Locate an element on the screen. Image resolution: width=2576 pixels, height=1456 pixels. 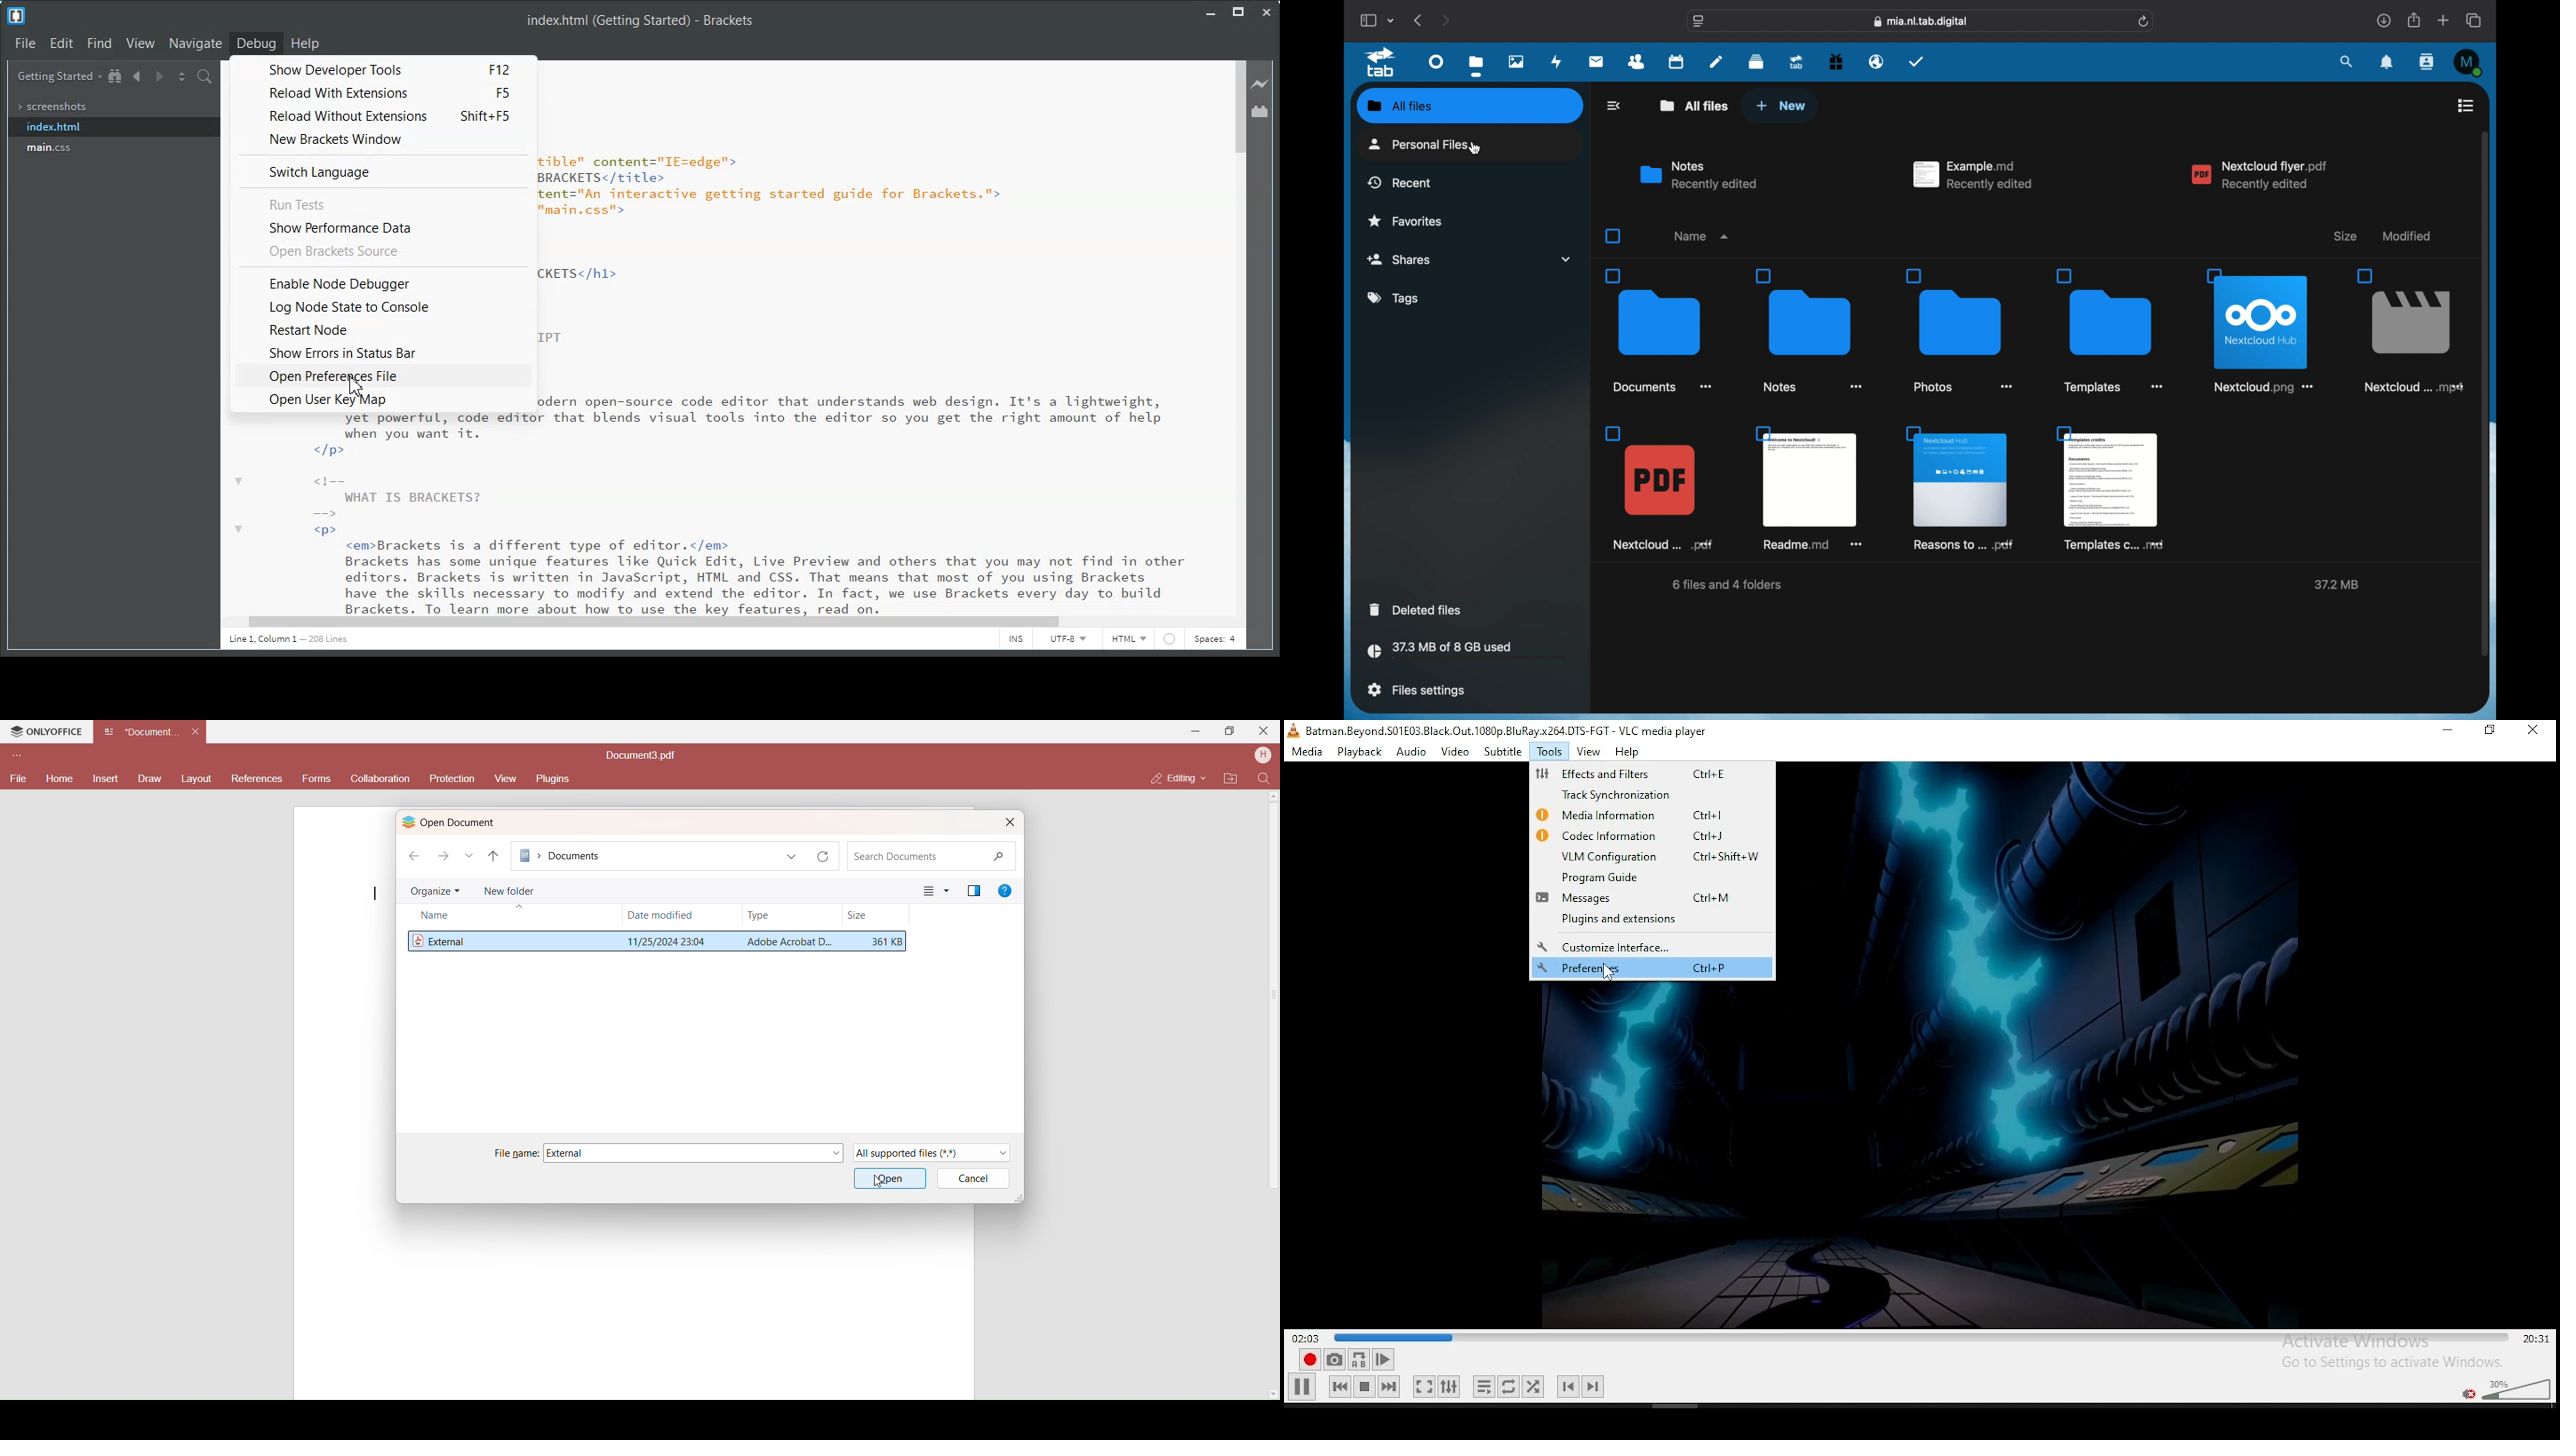
all files is located at coordinates (1695, 105).